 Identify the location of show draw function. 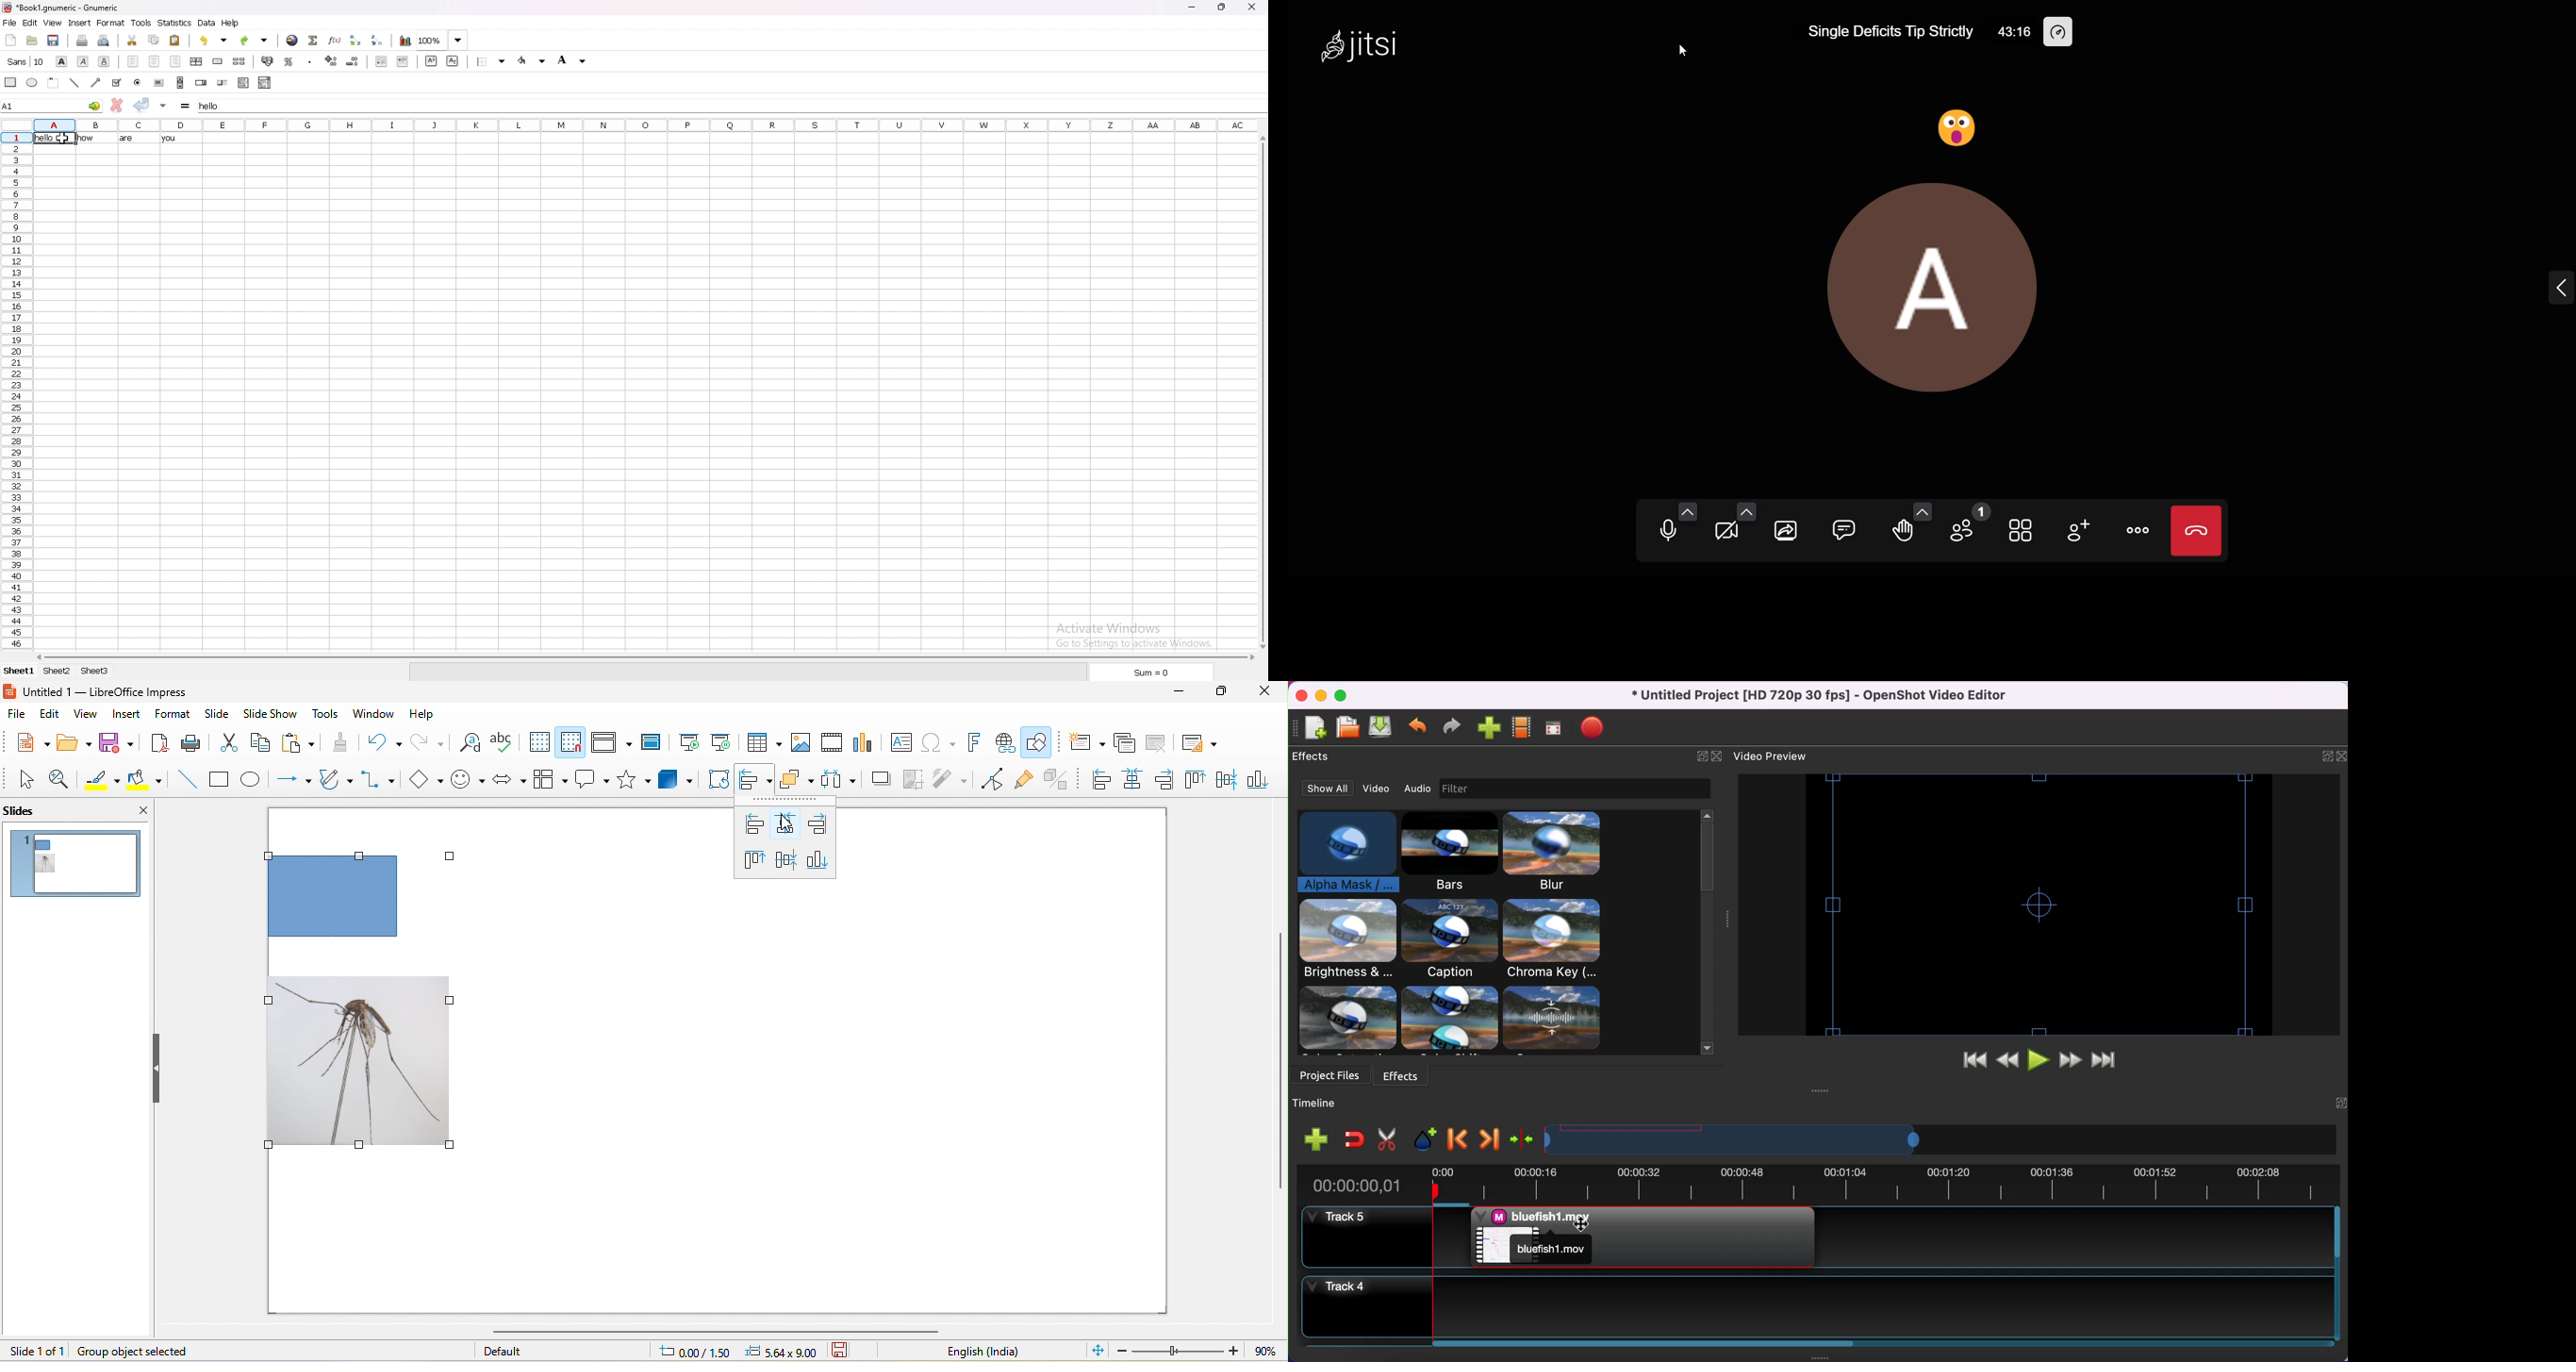
(1045, 742).